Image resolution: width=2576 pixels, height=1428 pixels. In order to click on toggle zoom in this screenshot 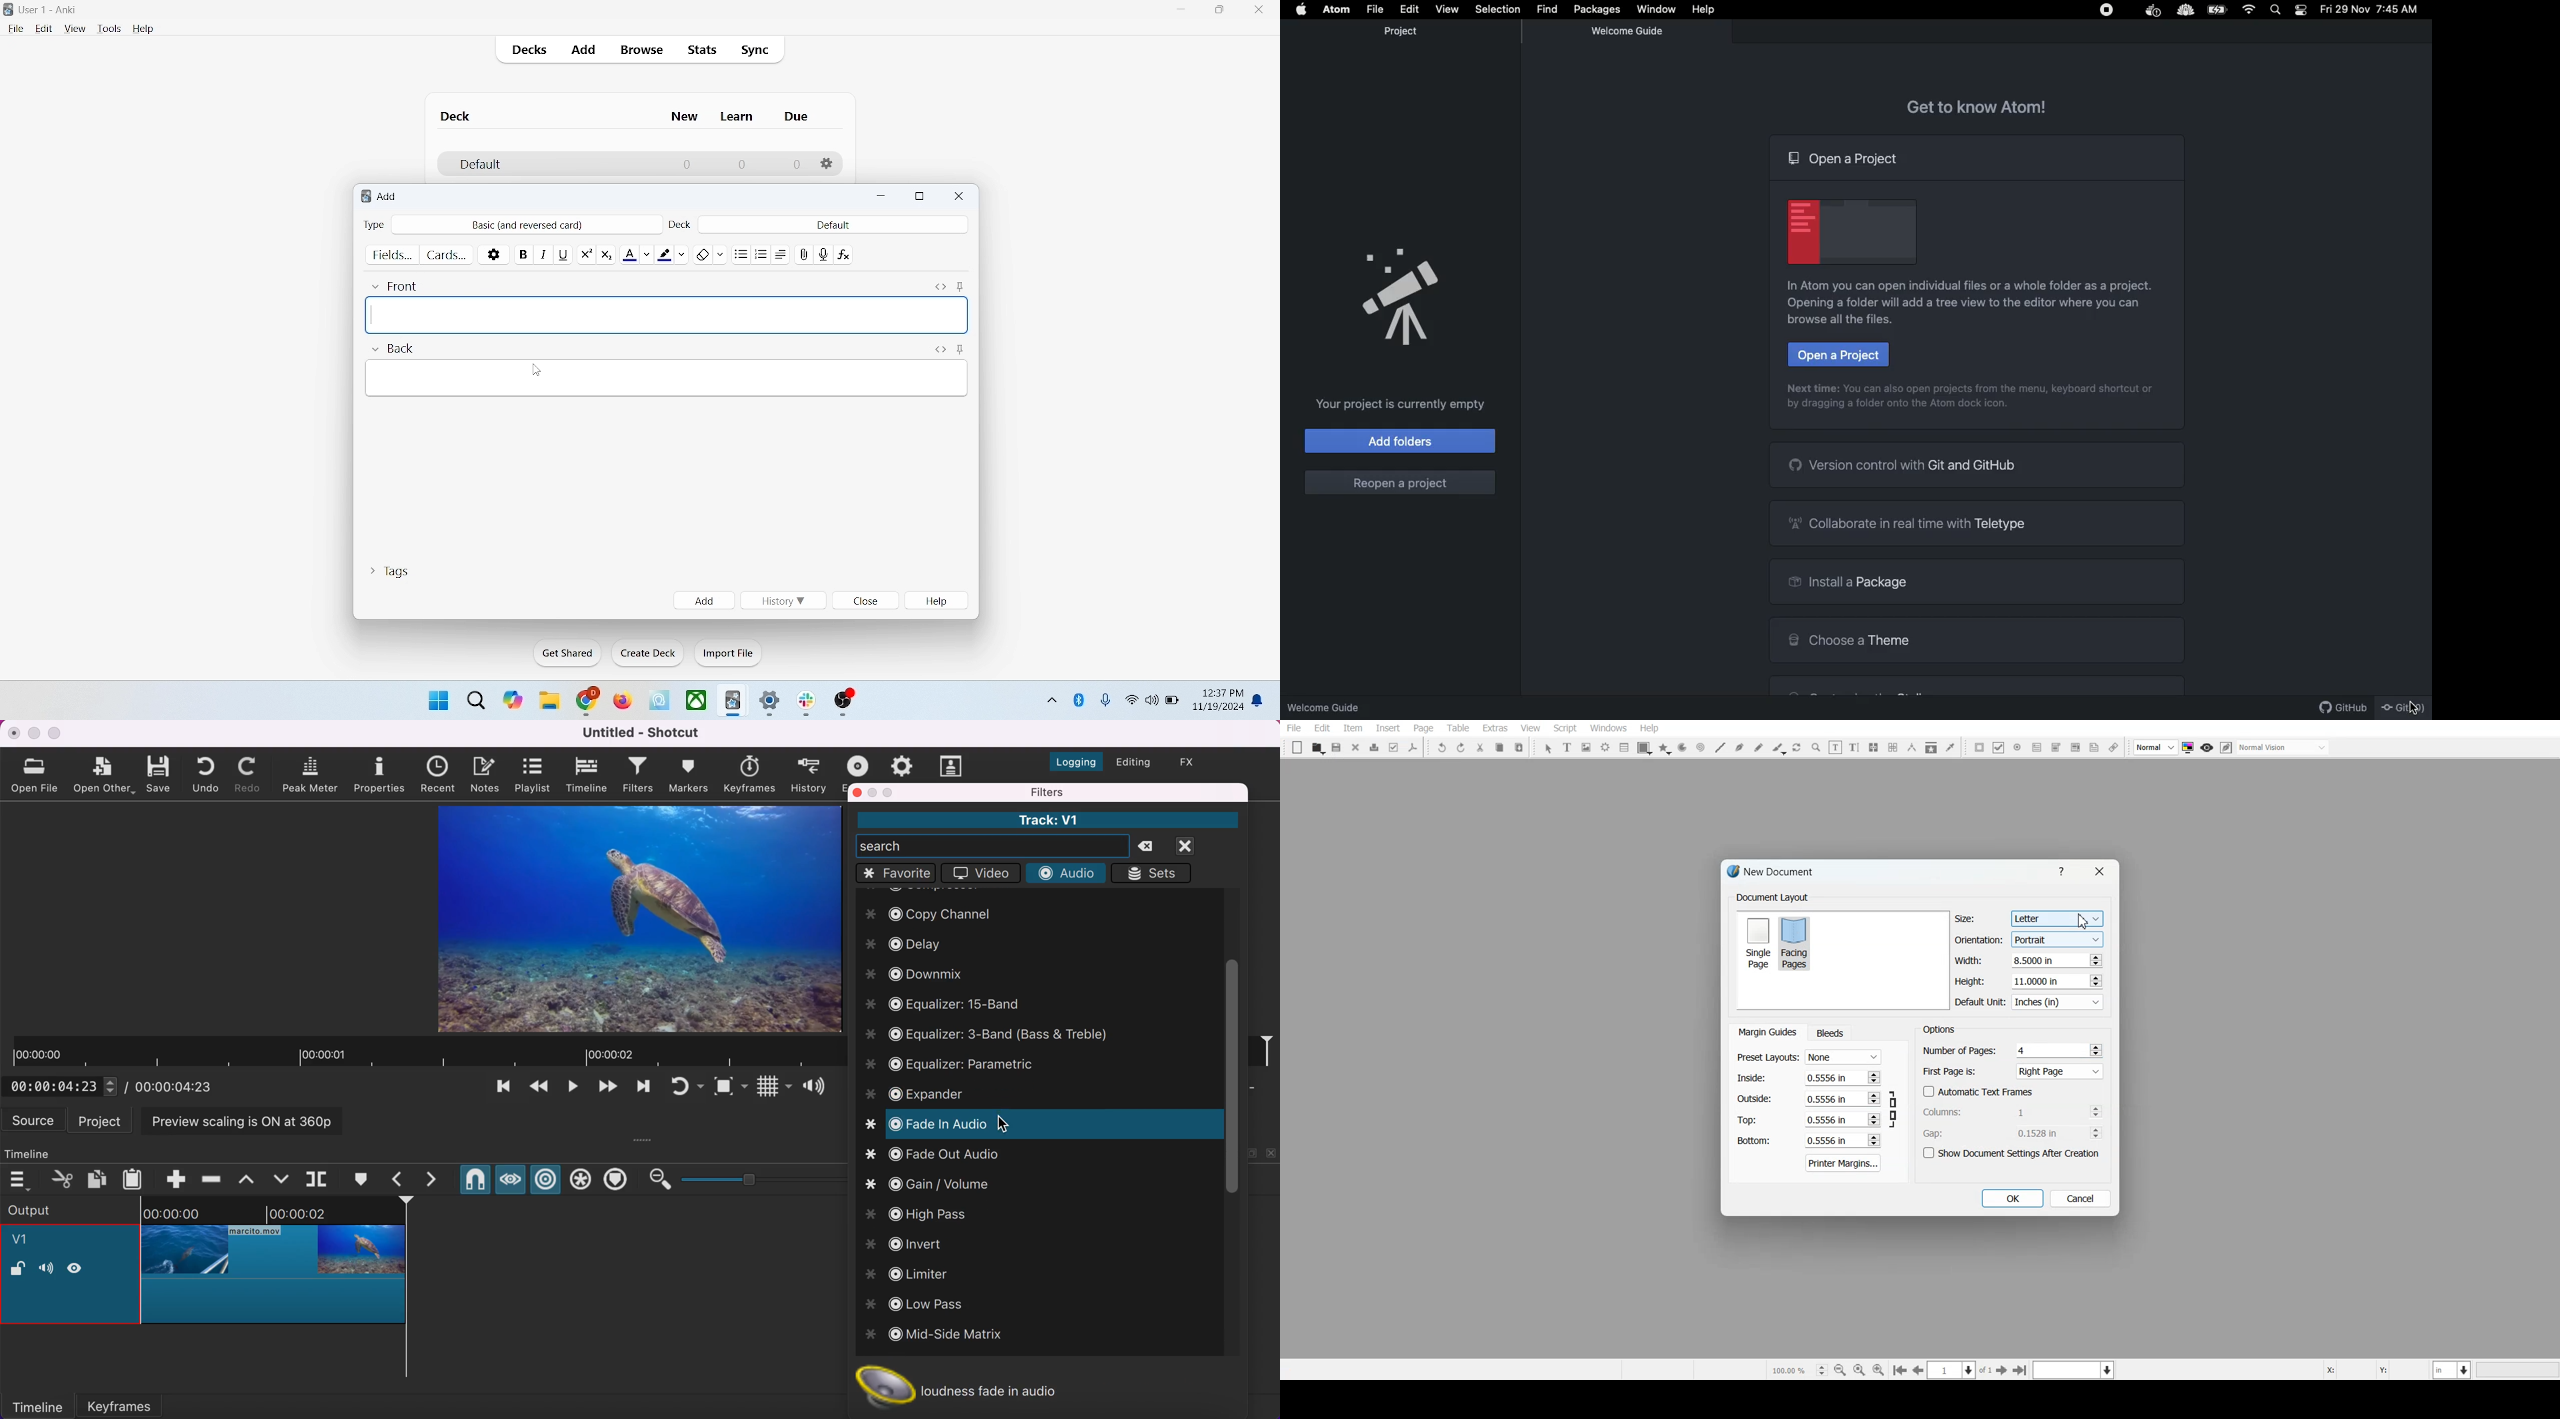, I will do `click(731, 1089)`.